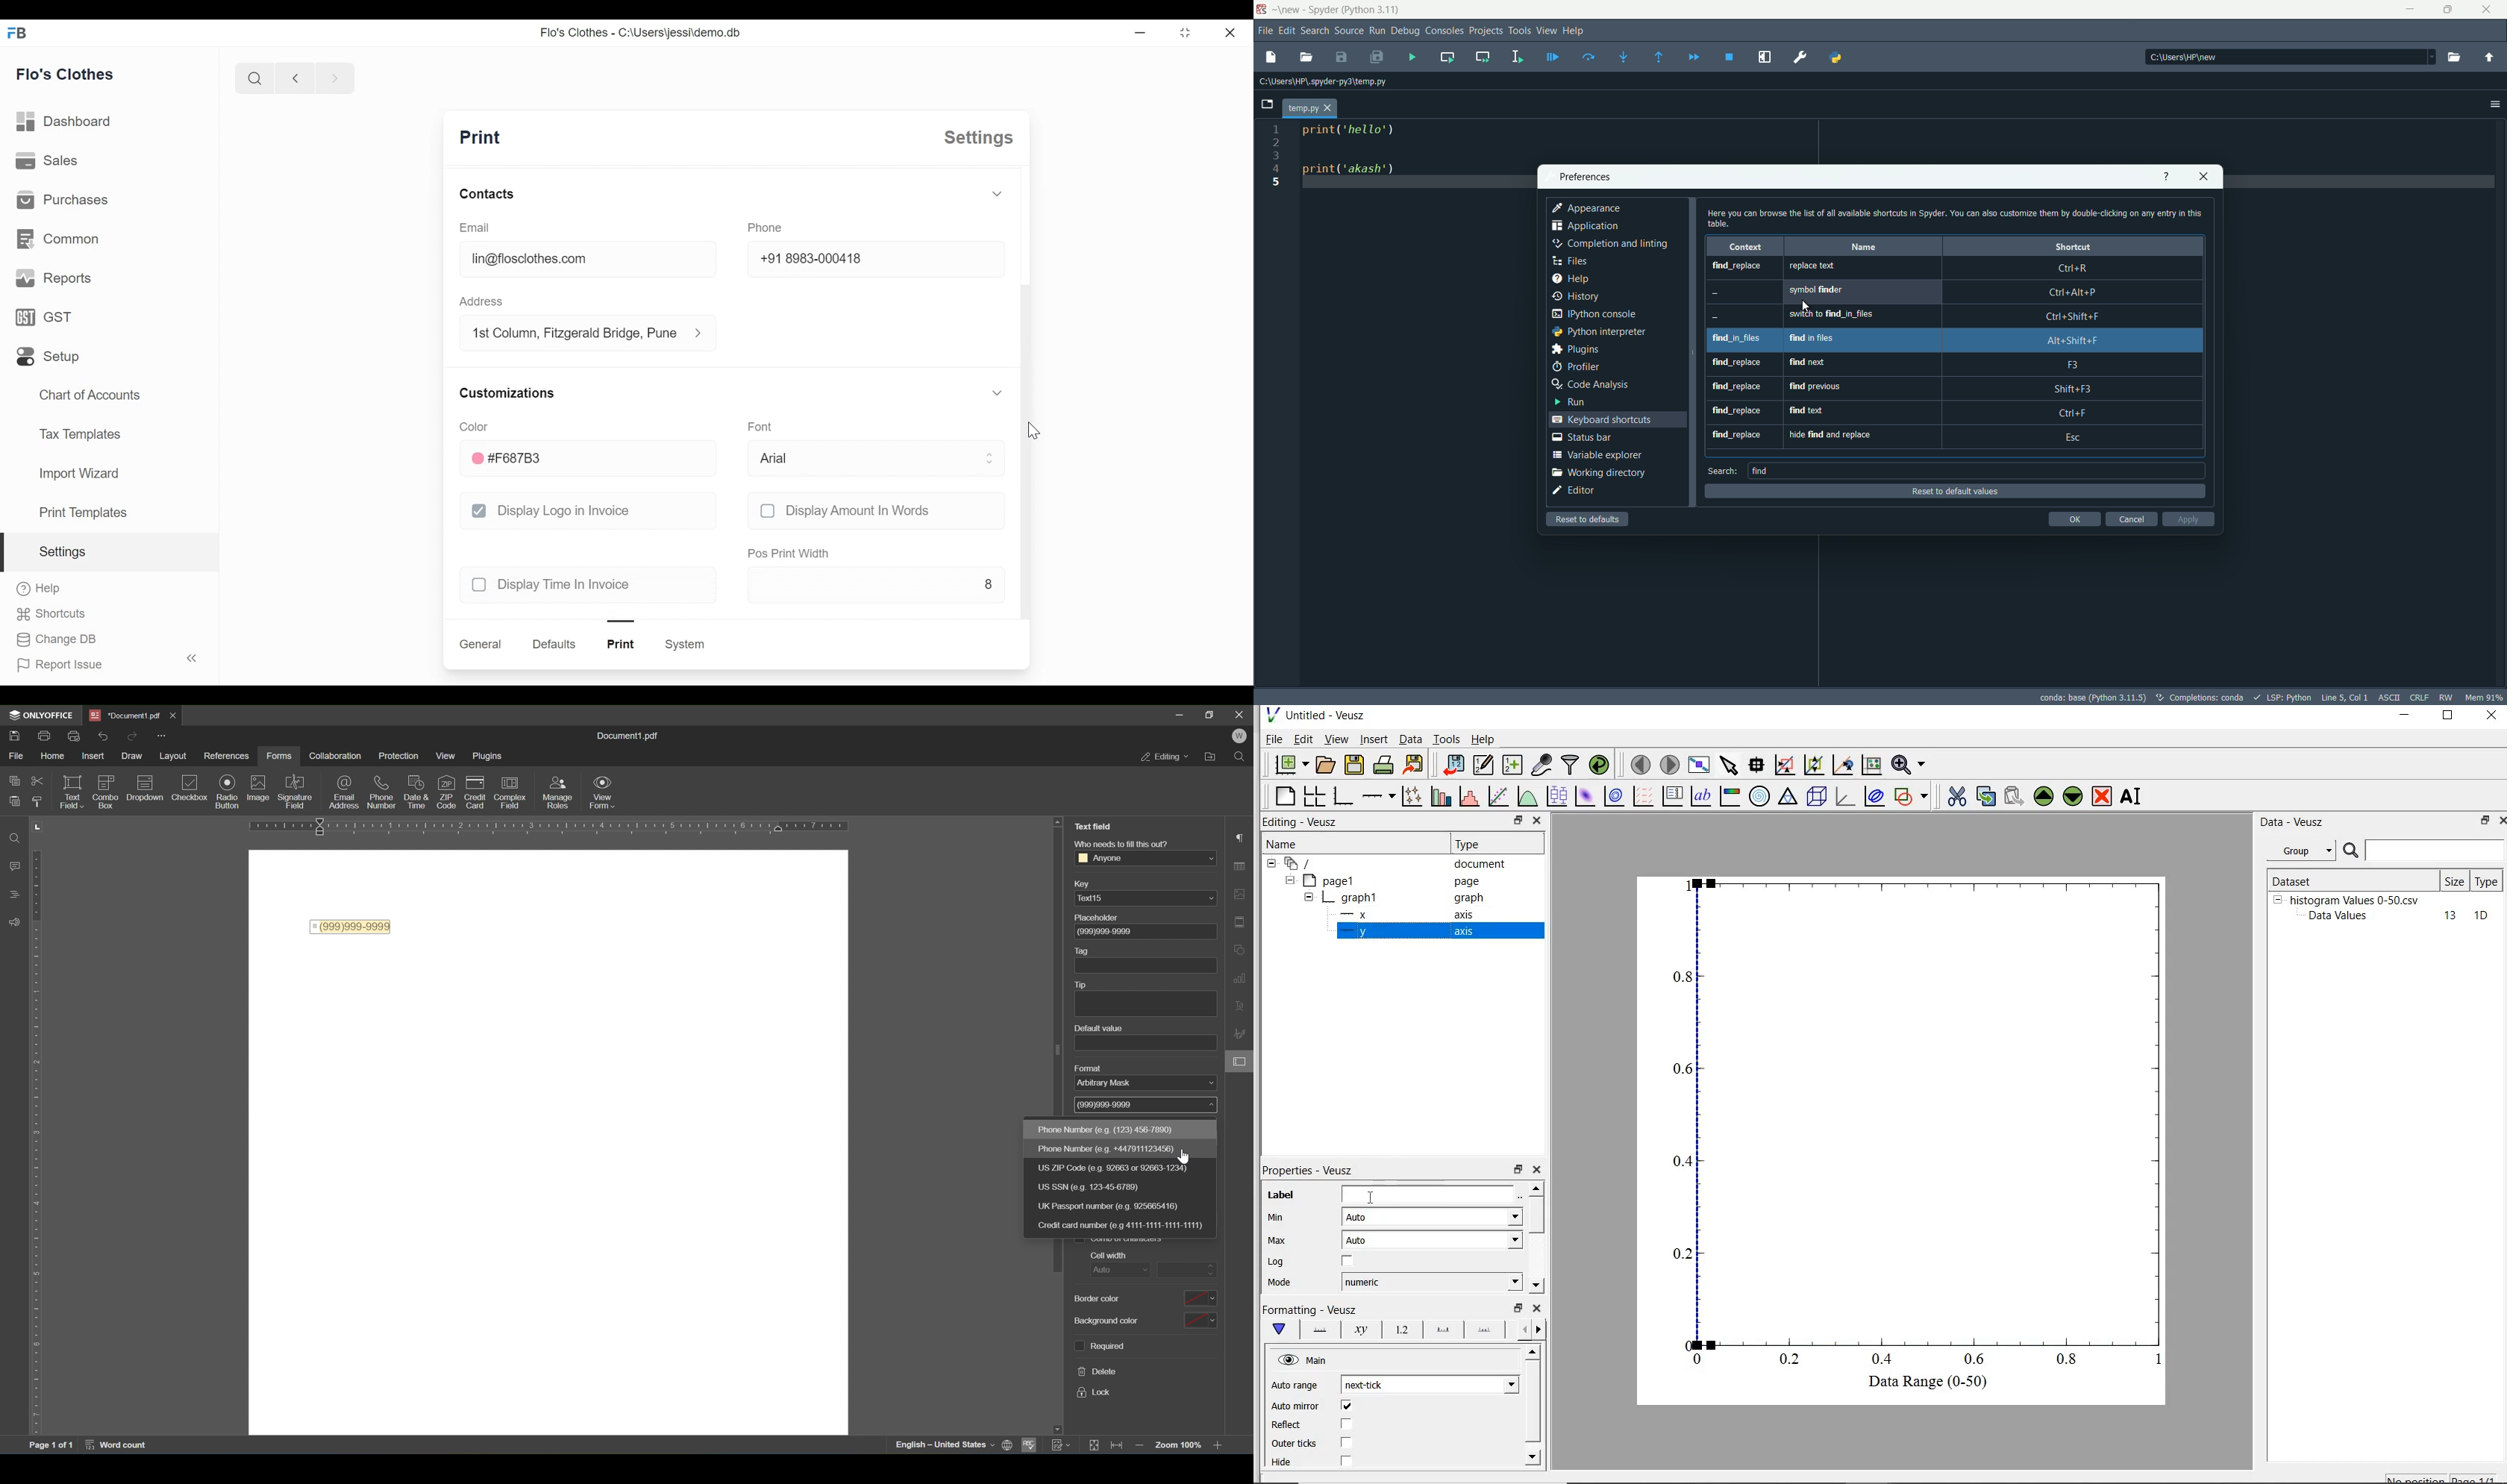 This screenshot has height=1484, width=2520. Describe the element at coordinates (2132, 520) in the screenshot. I see `cancel` at that location.